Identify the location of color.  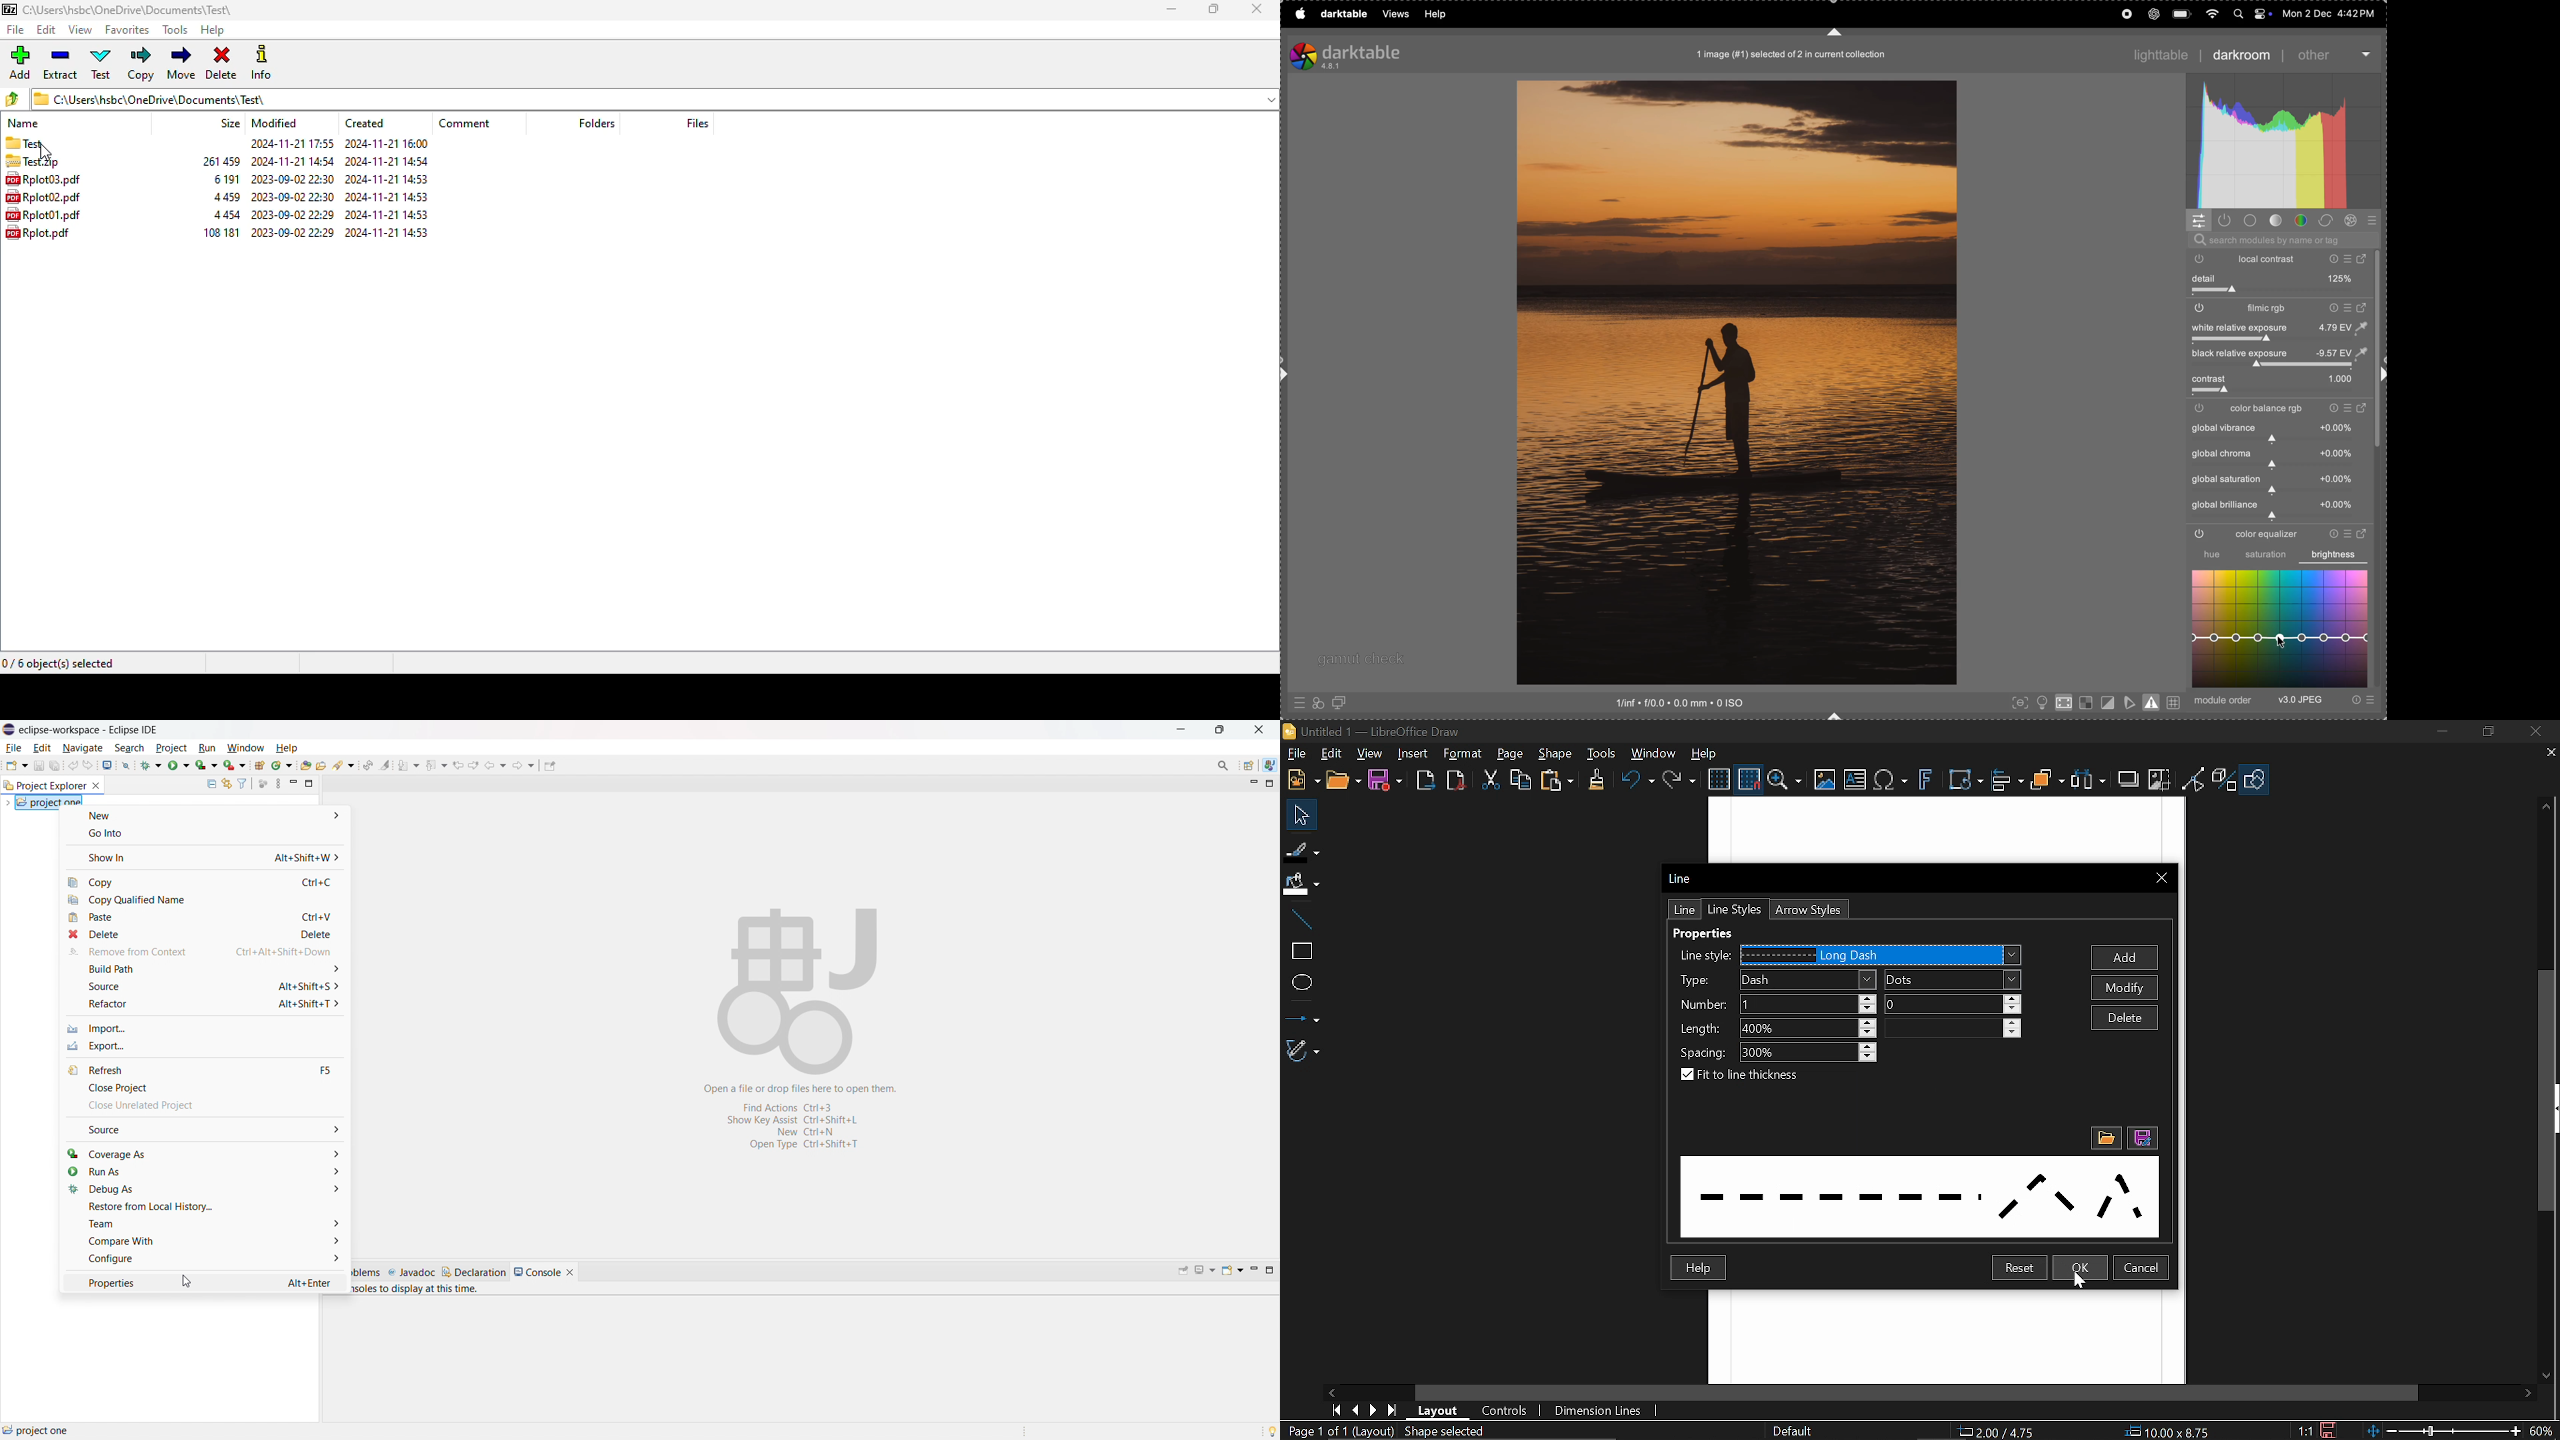
(2302, 221).